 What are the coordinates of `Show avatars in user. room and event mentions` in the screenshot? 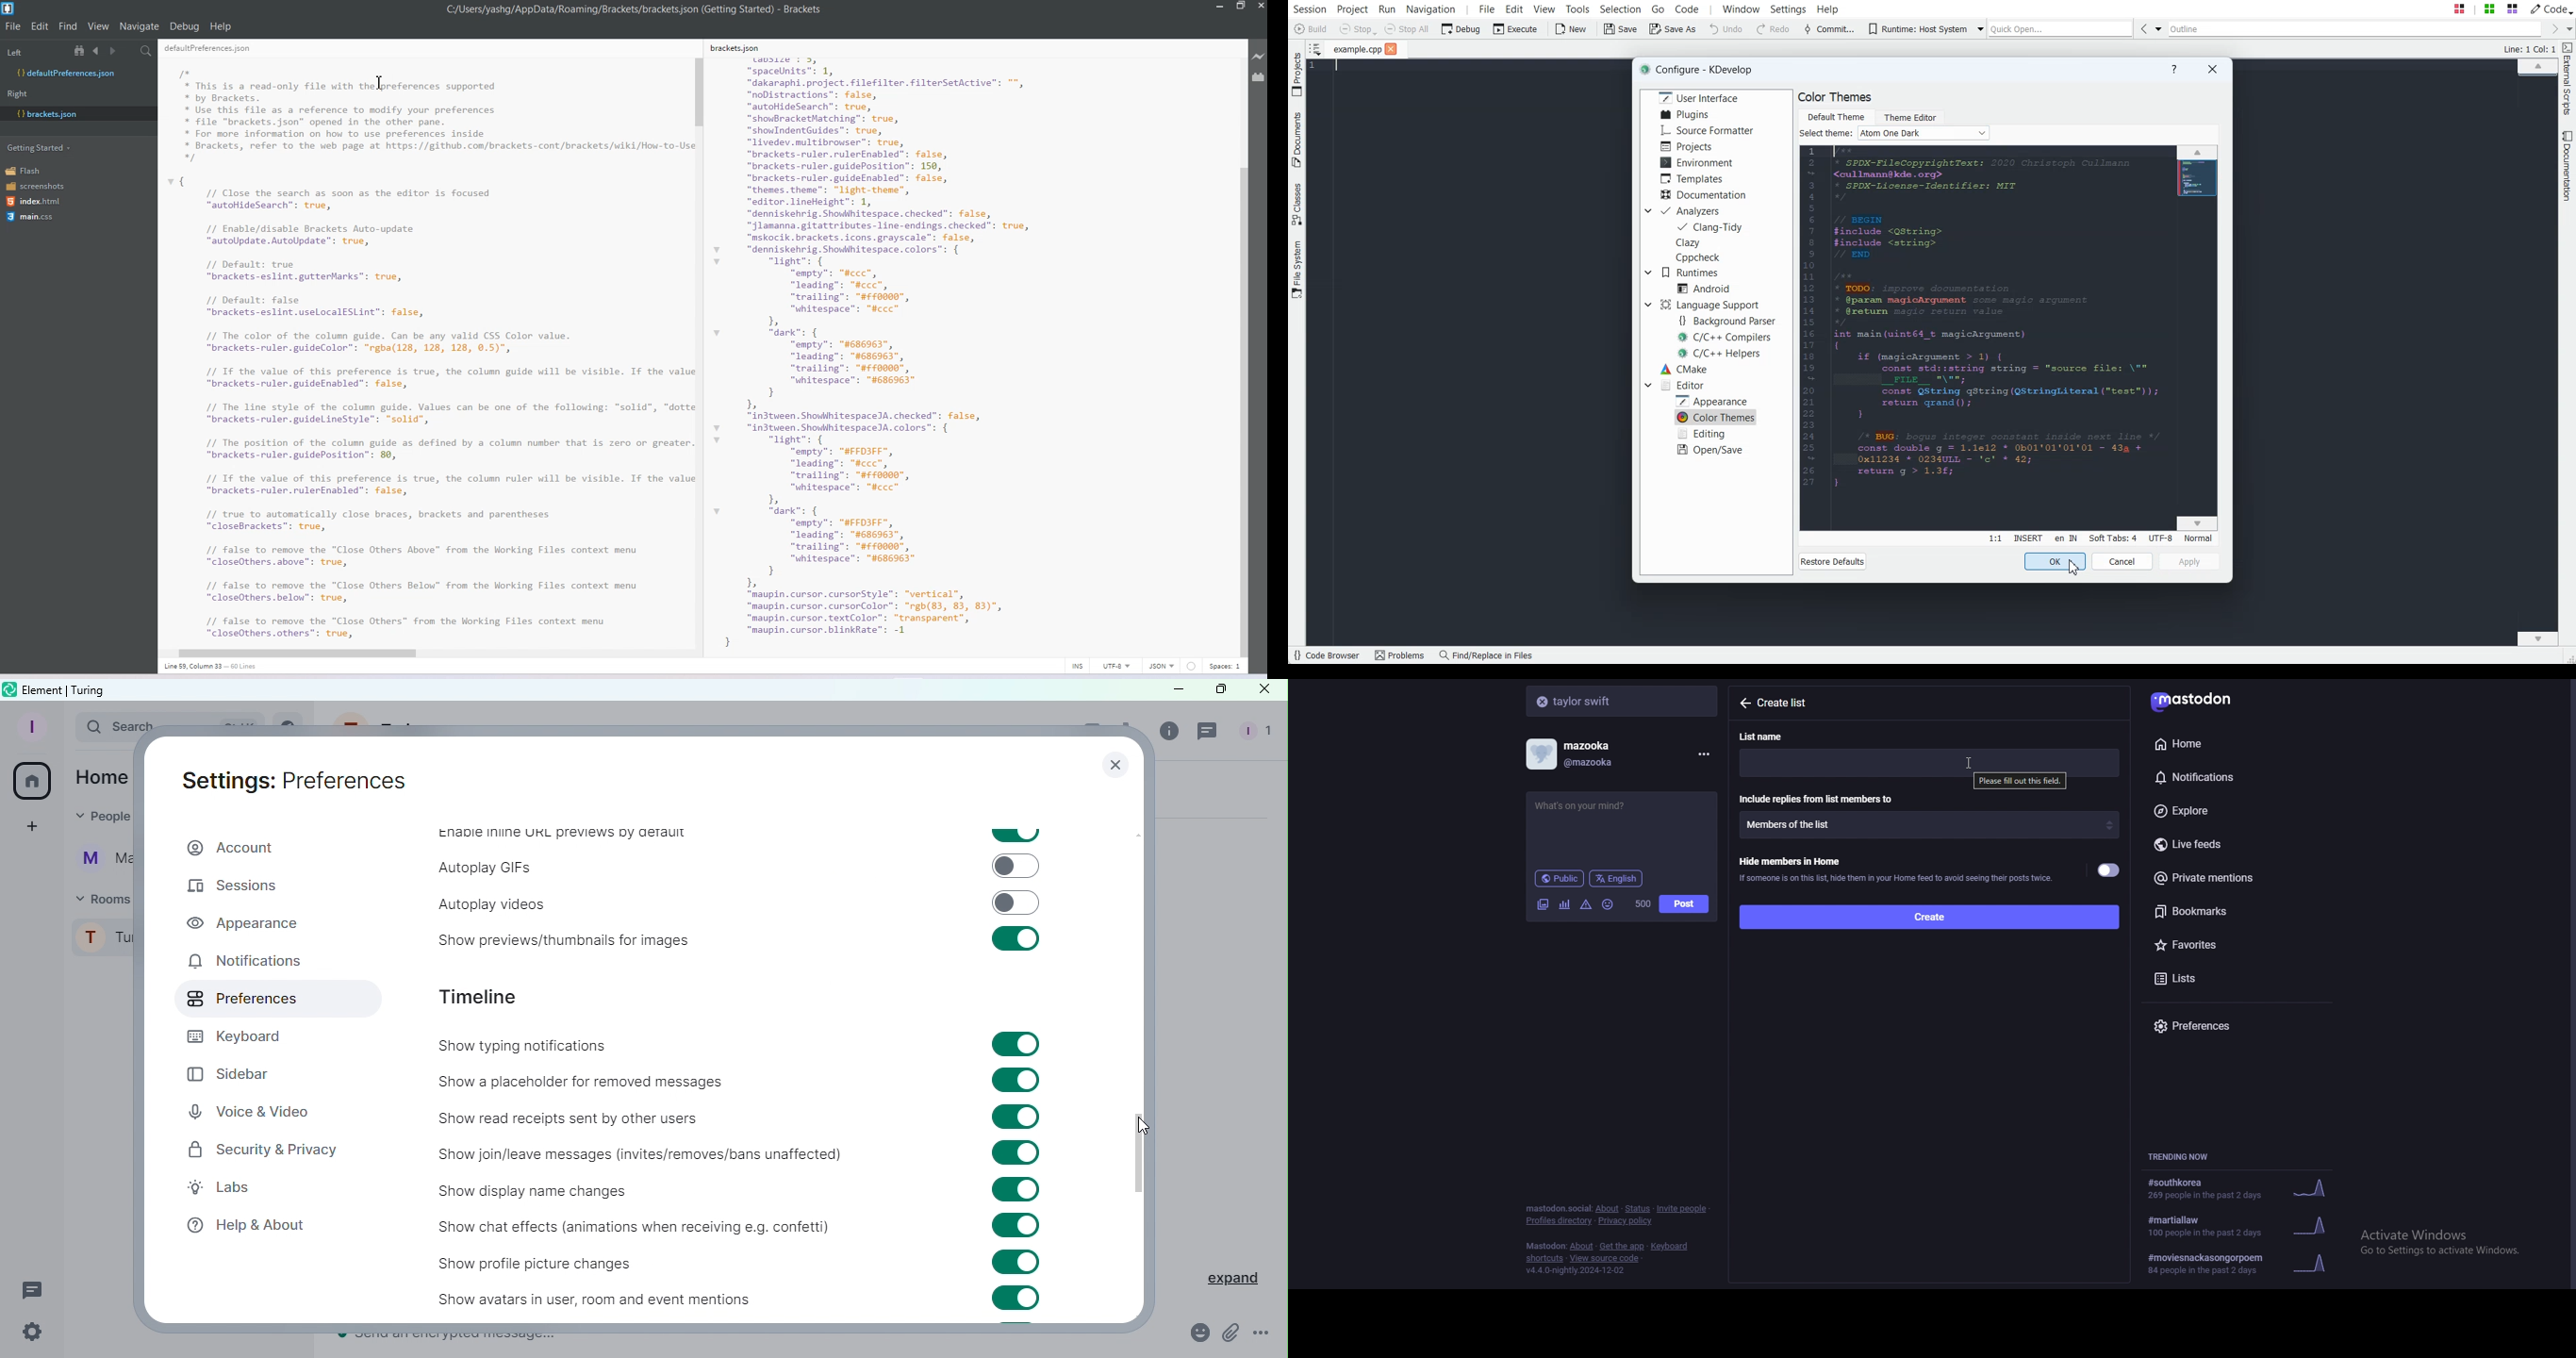 It's located at (571, 1299).